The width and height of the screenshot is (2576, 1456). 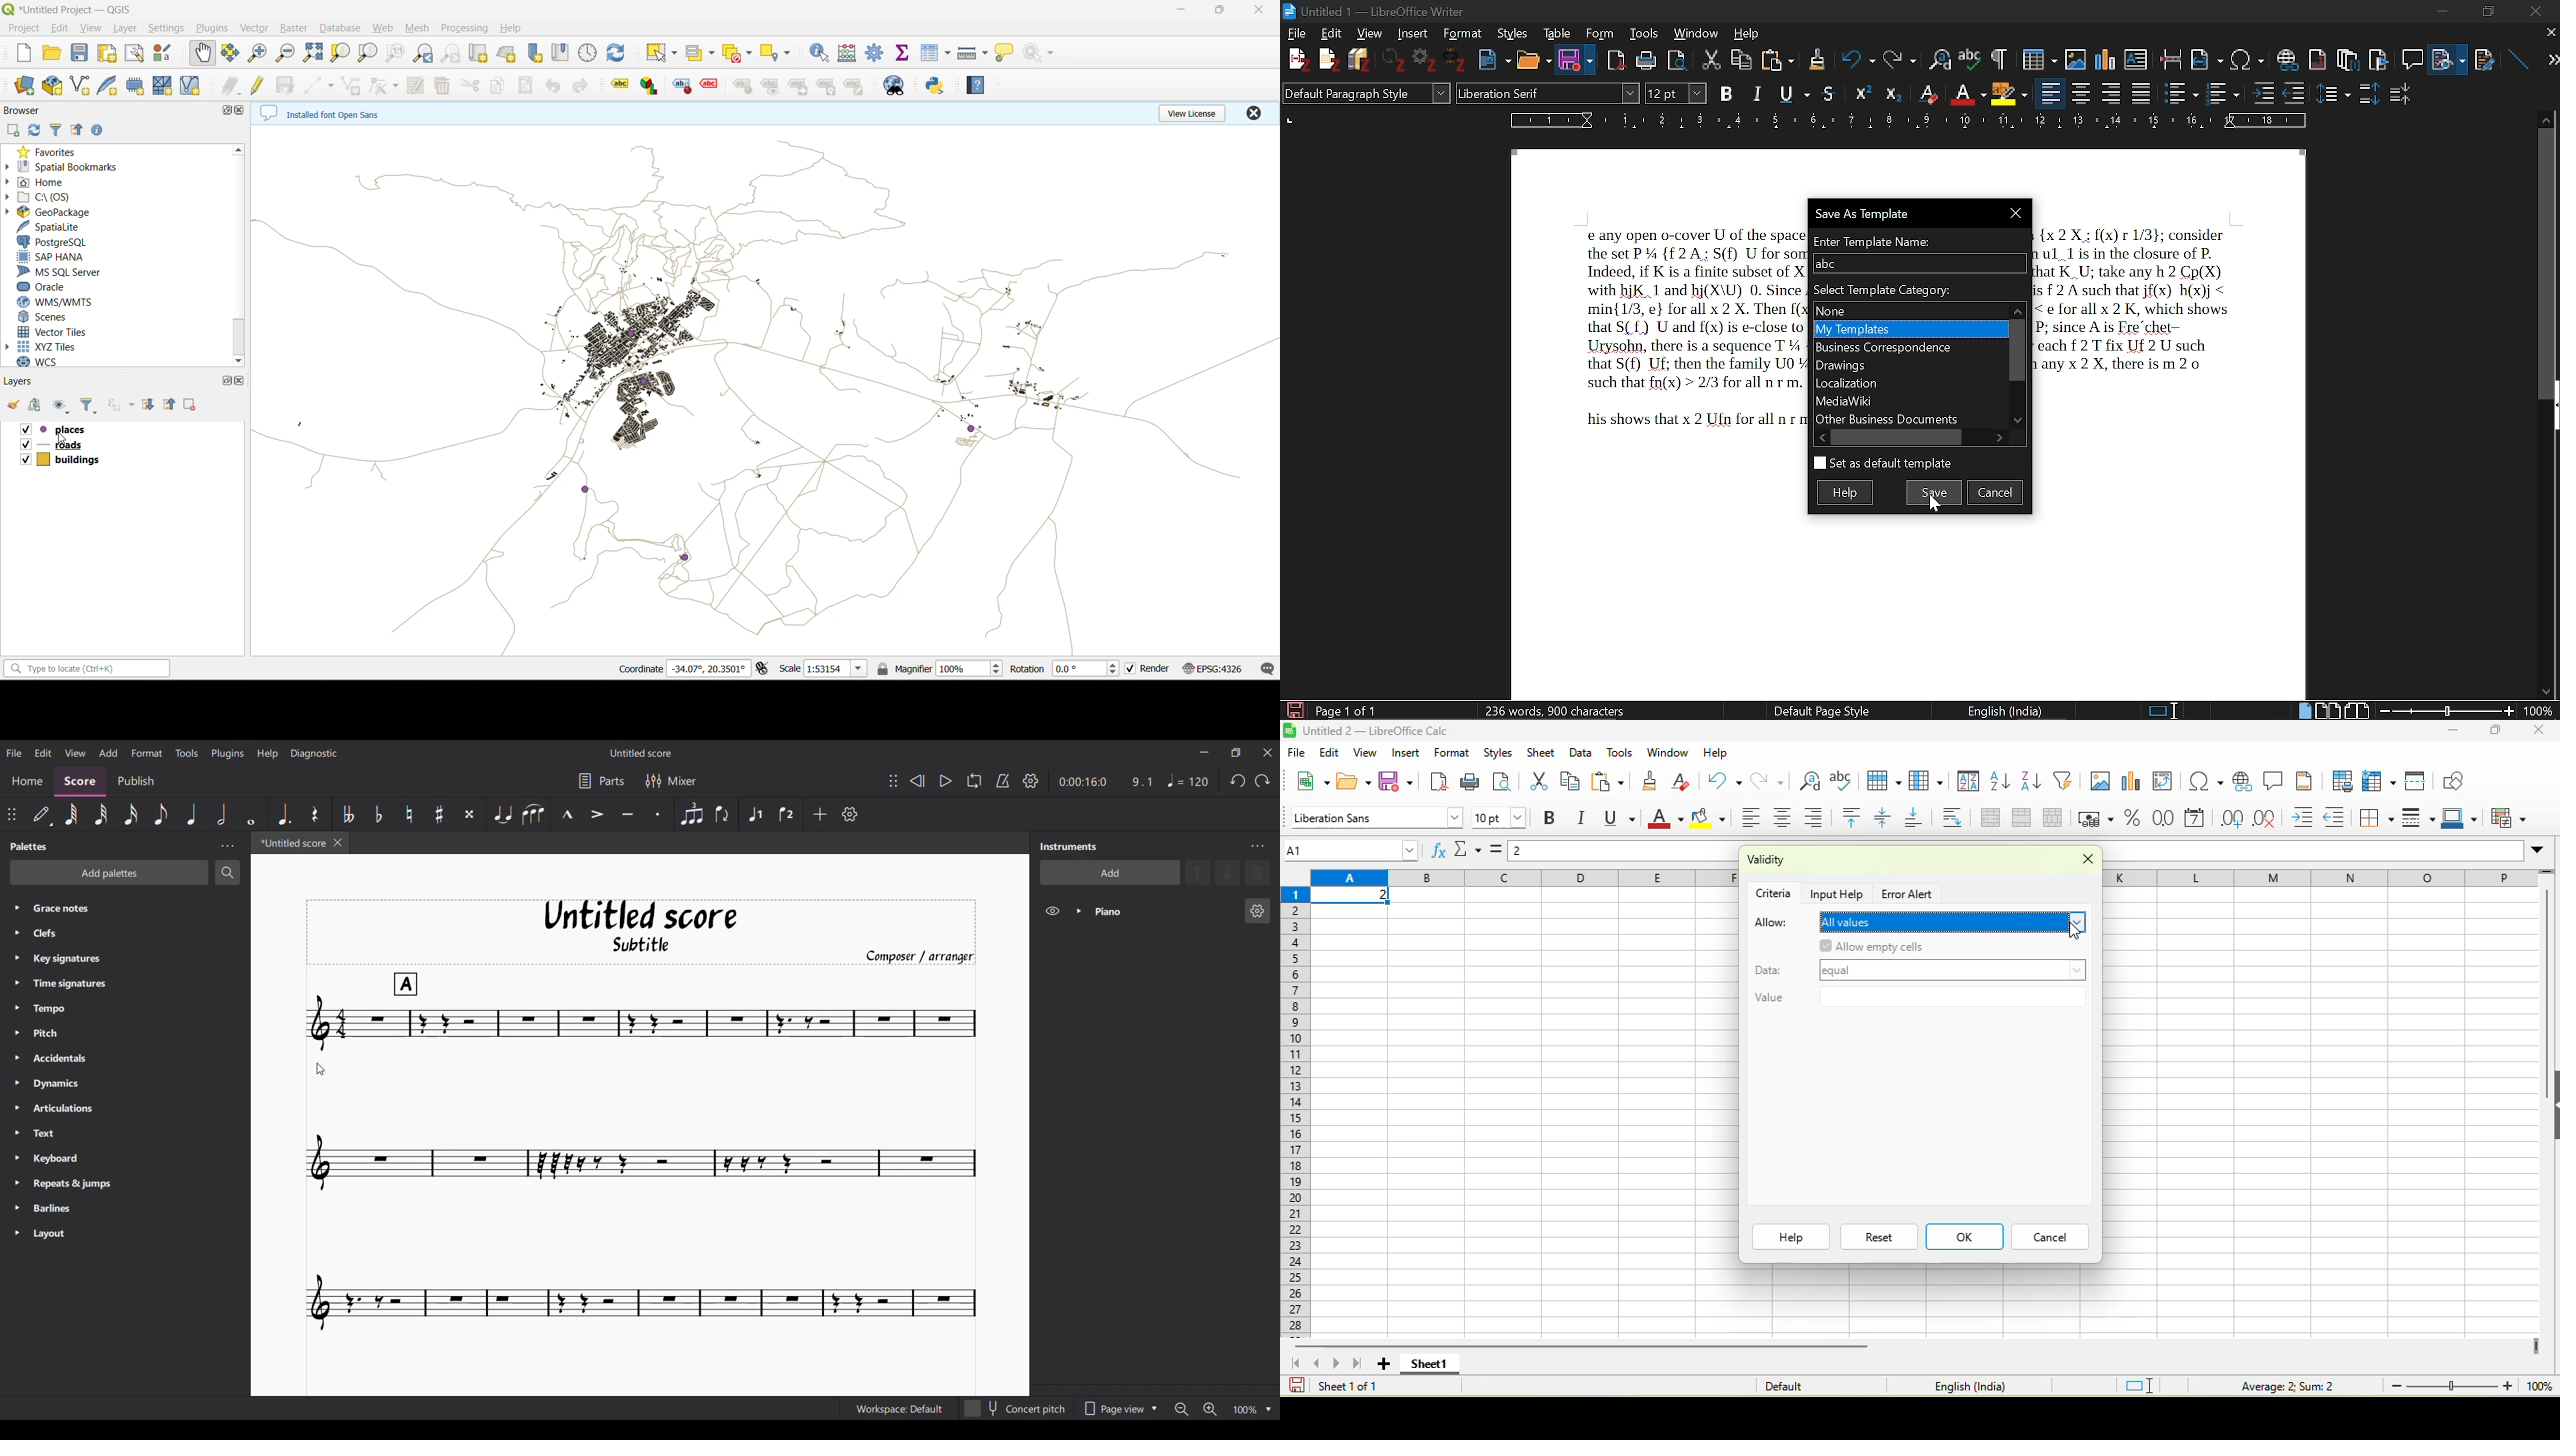 What do you see at coordinates (127, 28) in the screenshot?
I see `layer` at bounding box center [127, 28].